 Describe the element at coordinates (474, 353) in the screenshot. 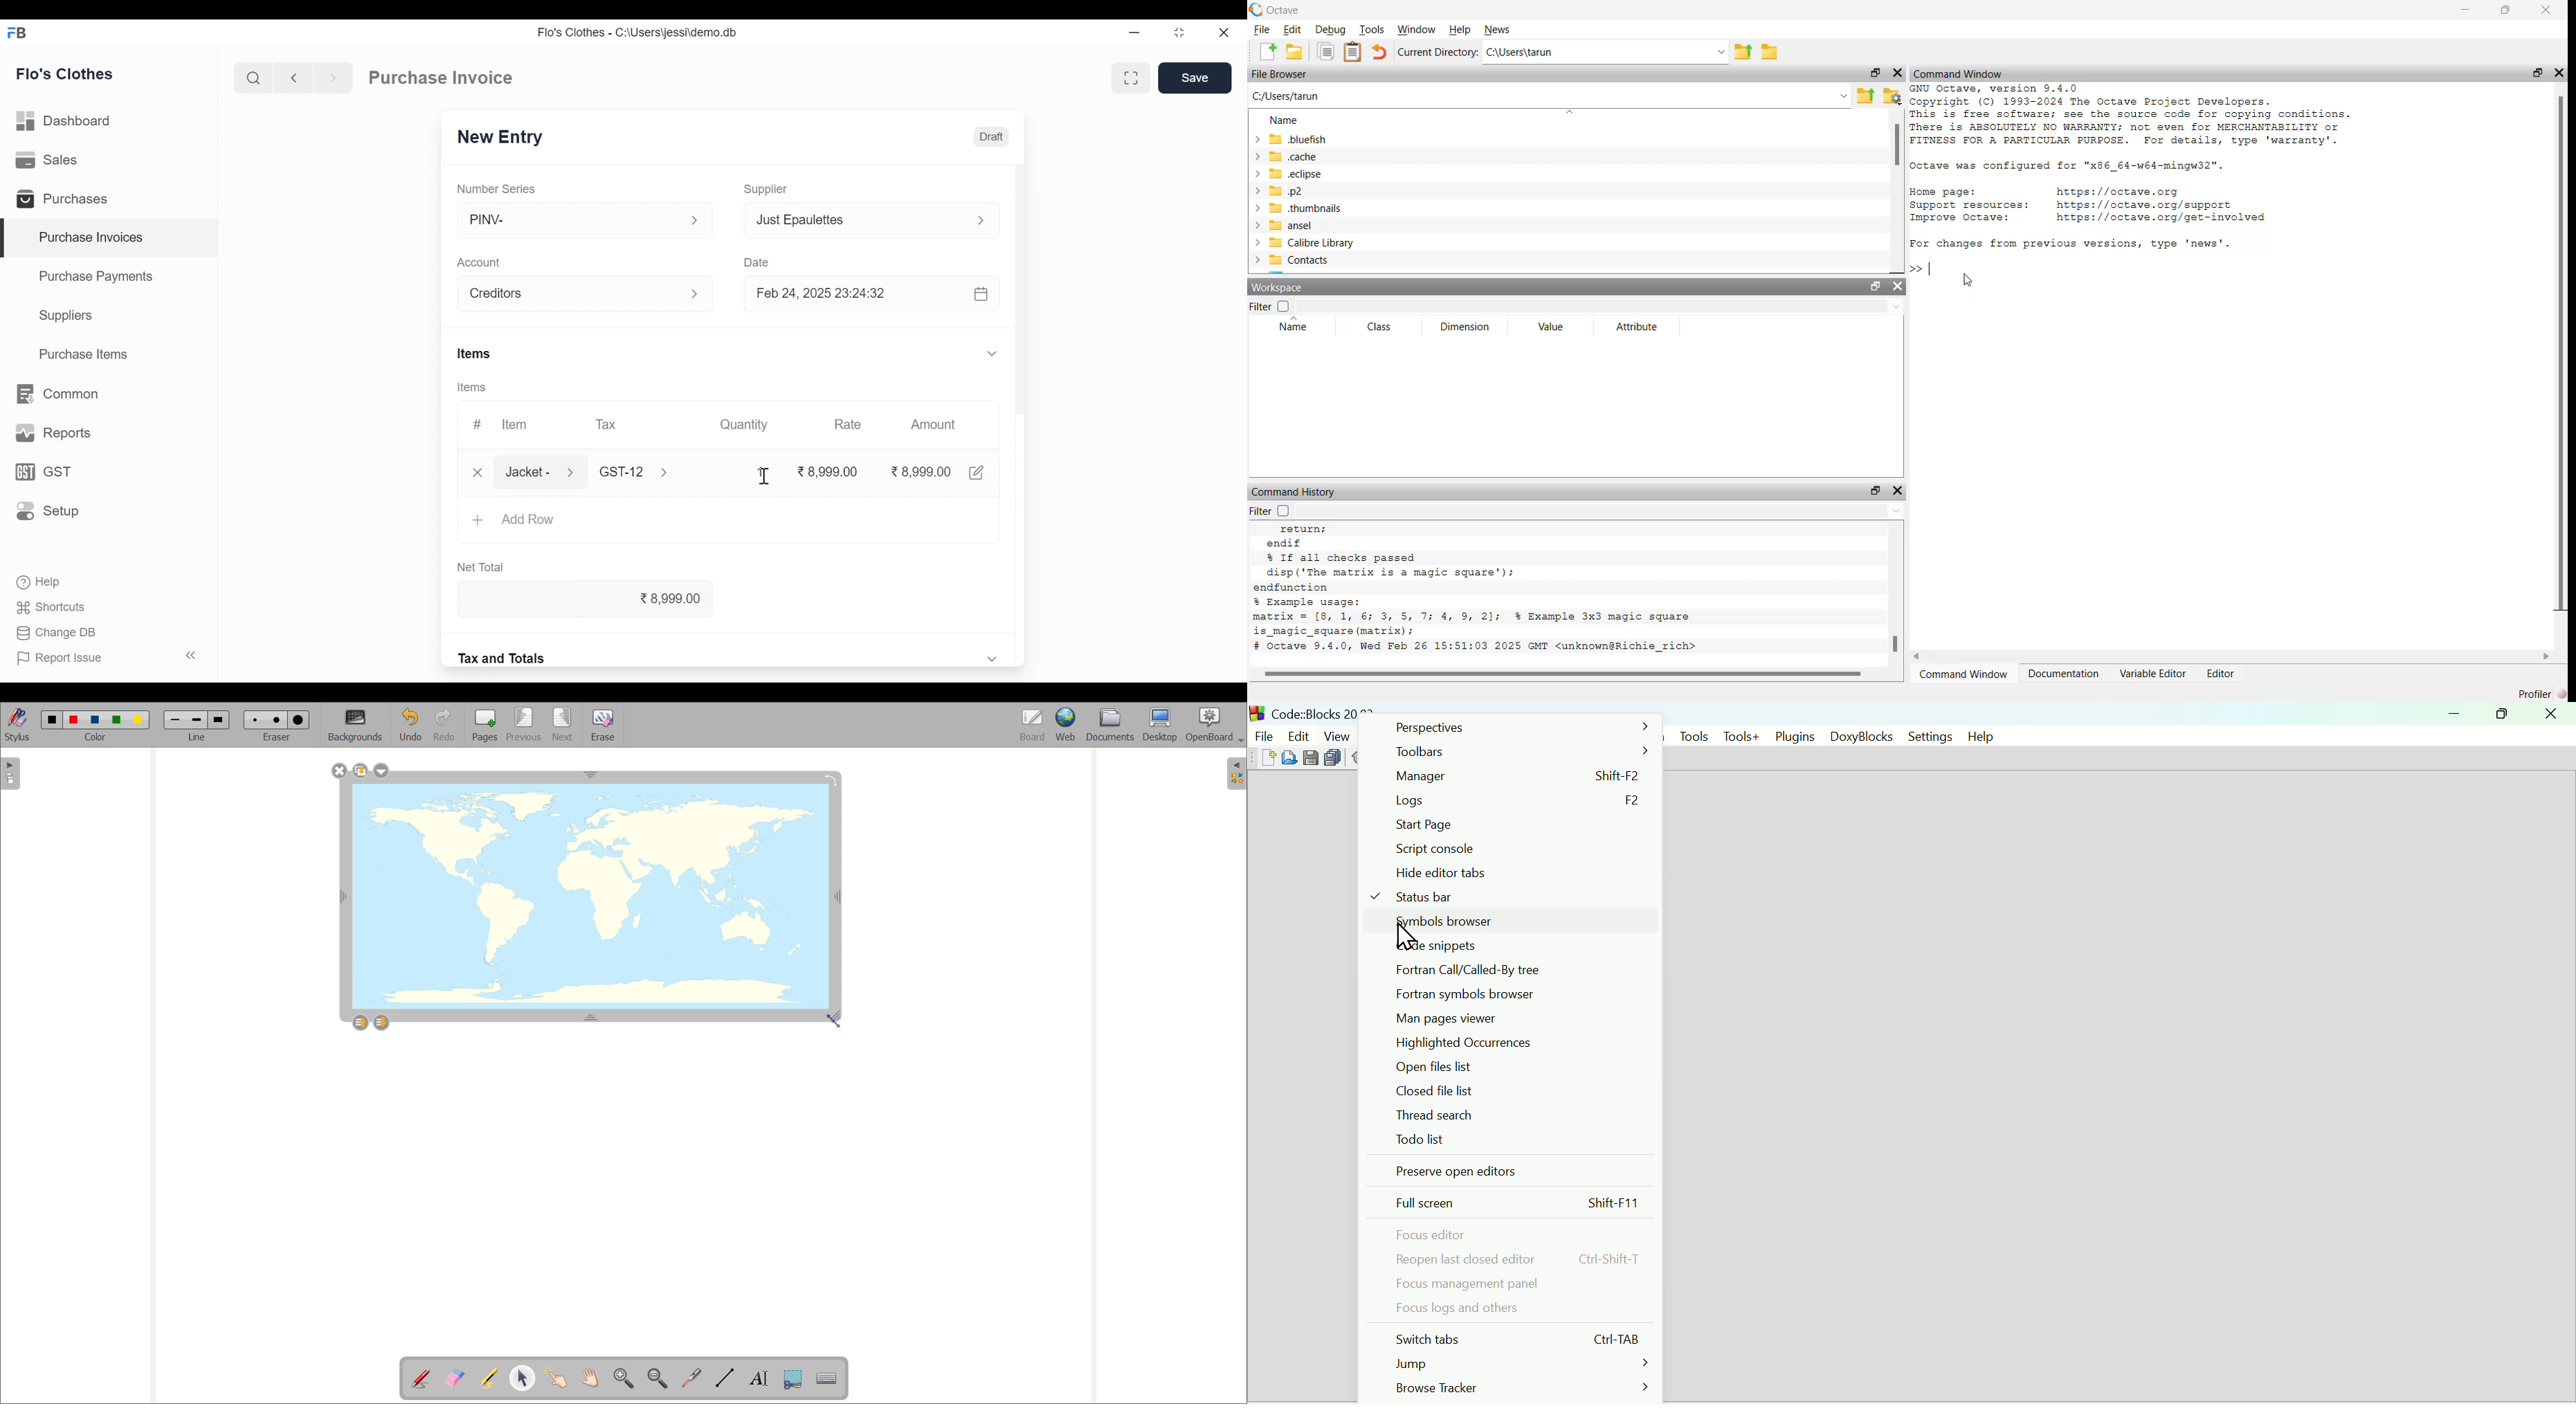

I see `Items` at that location.